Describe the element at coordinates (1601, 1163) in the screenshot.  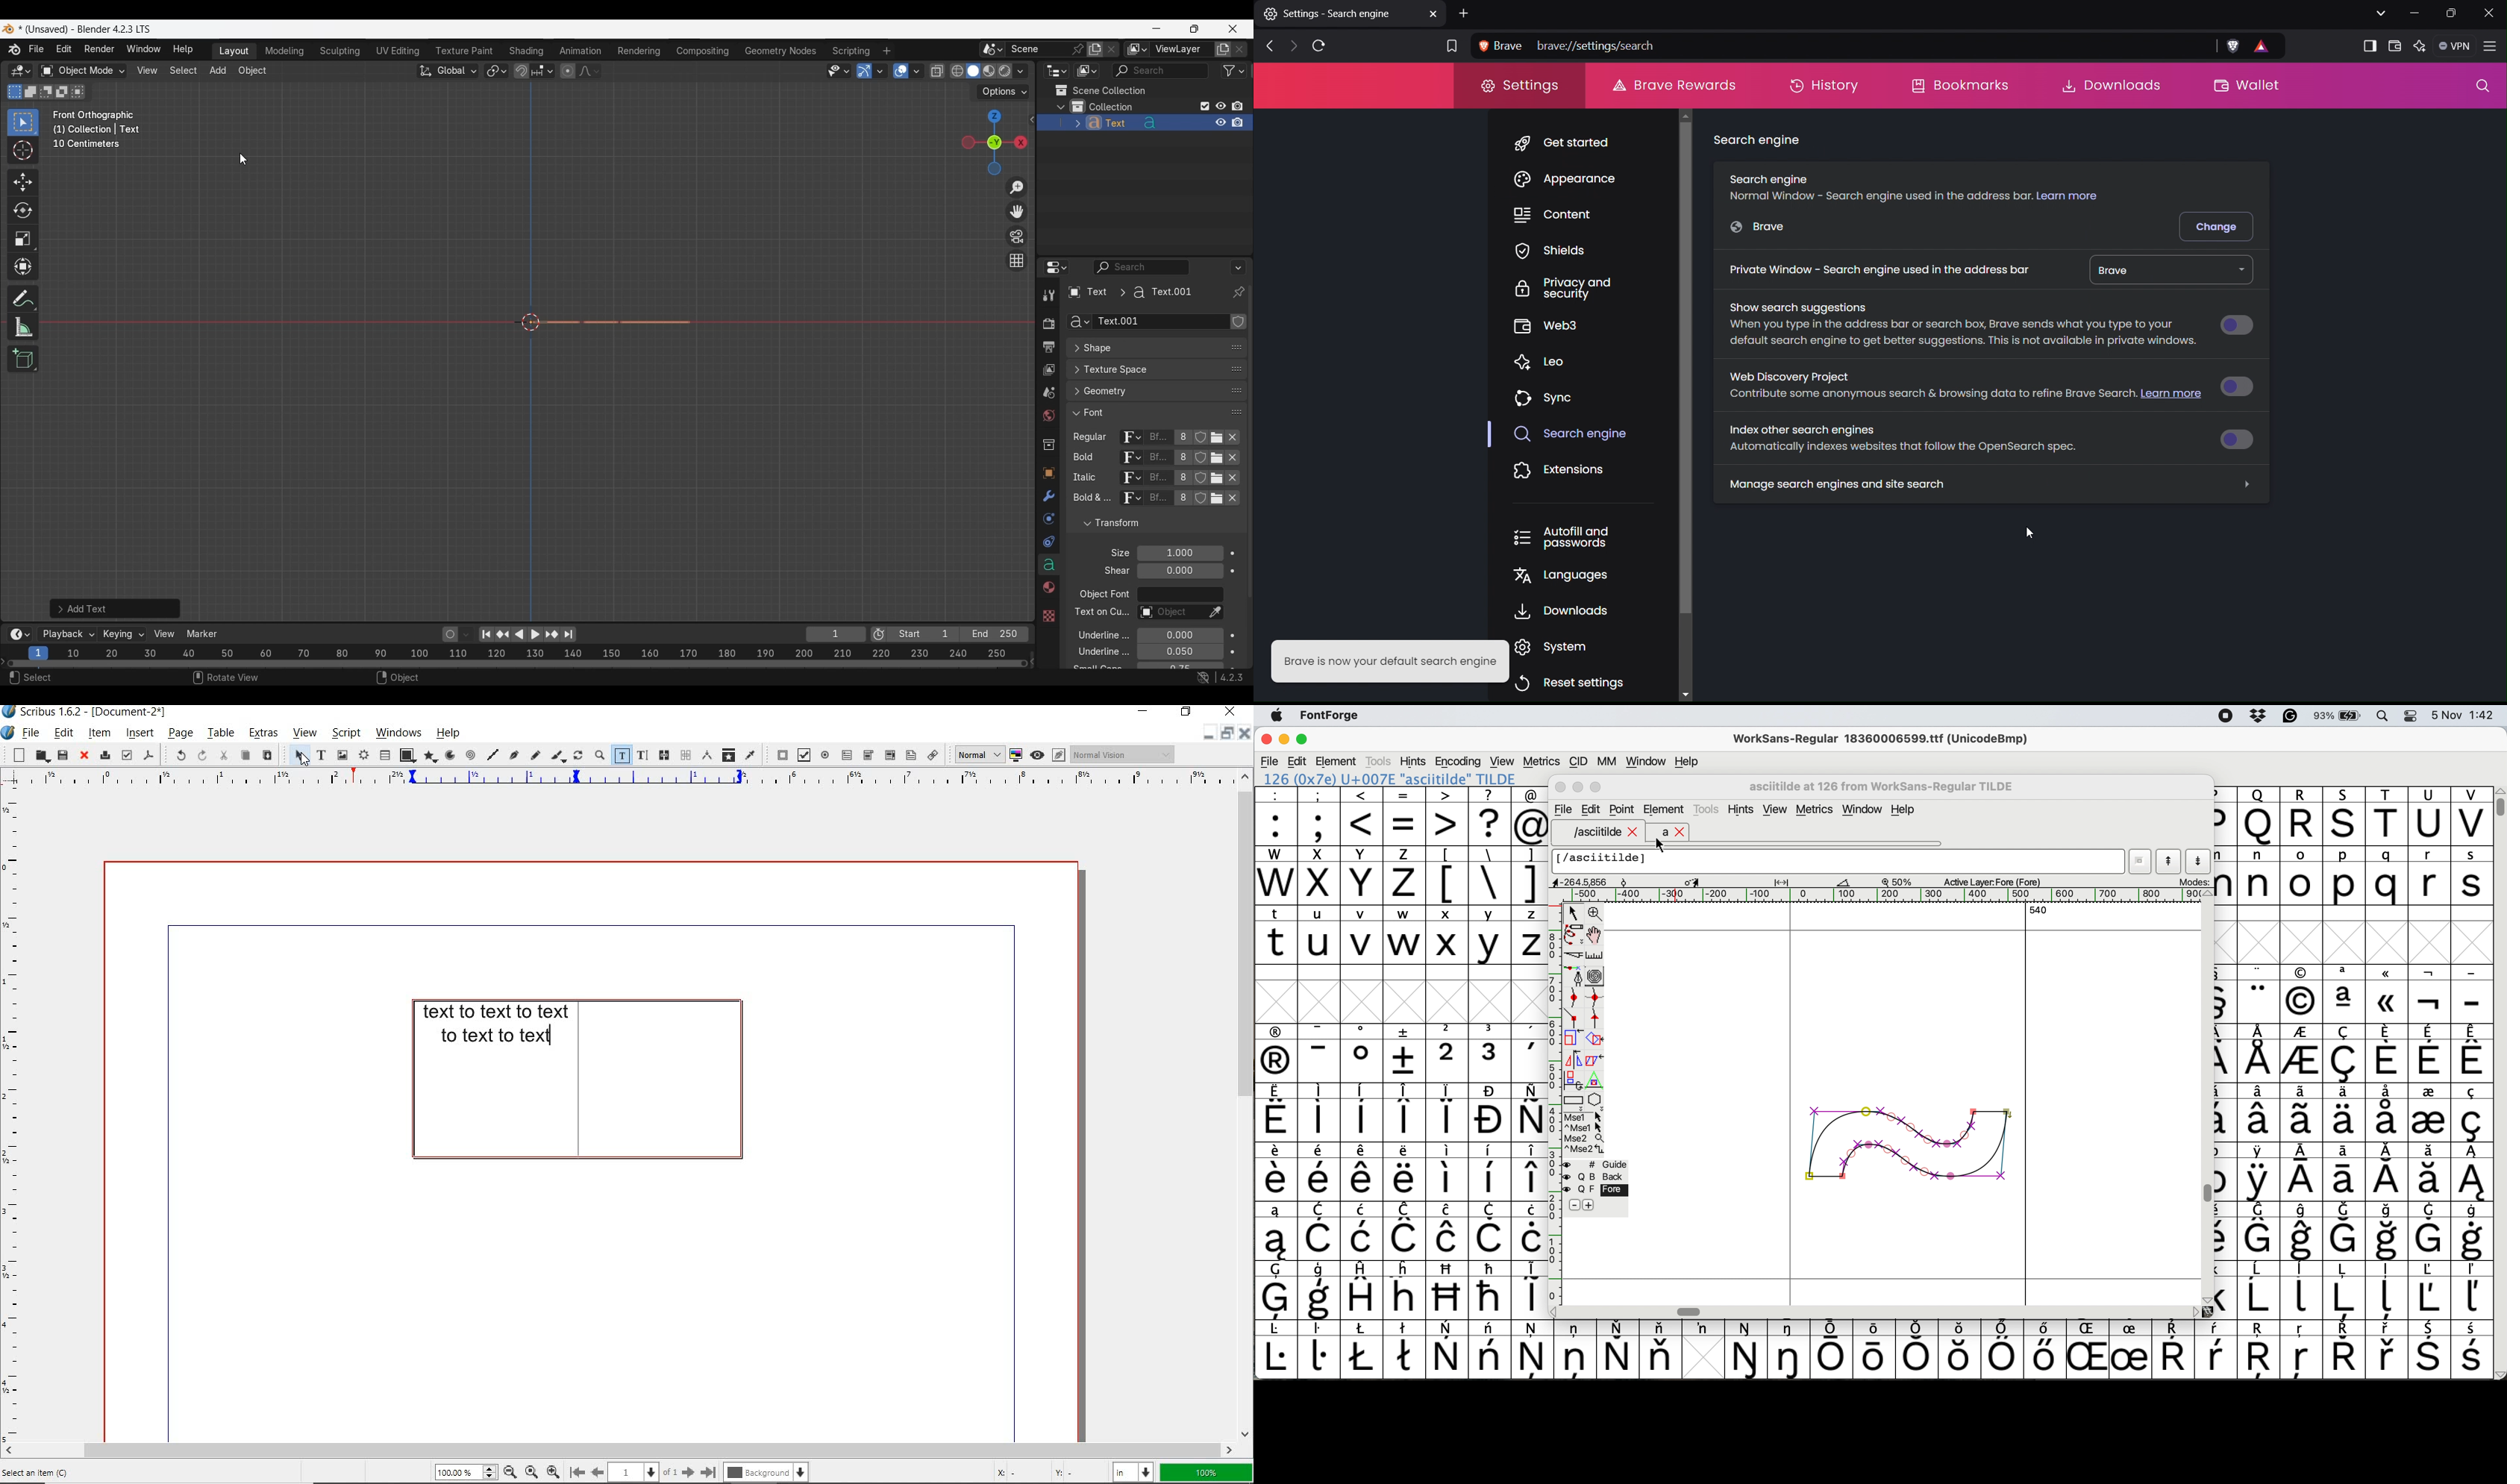
I see `guide` at that location.